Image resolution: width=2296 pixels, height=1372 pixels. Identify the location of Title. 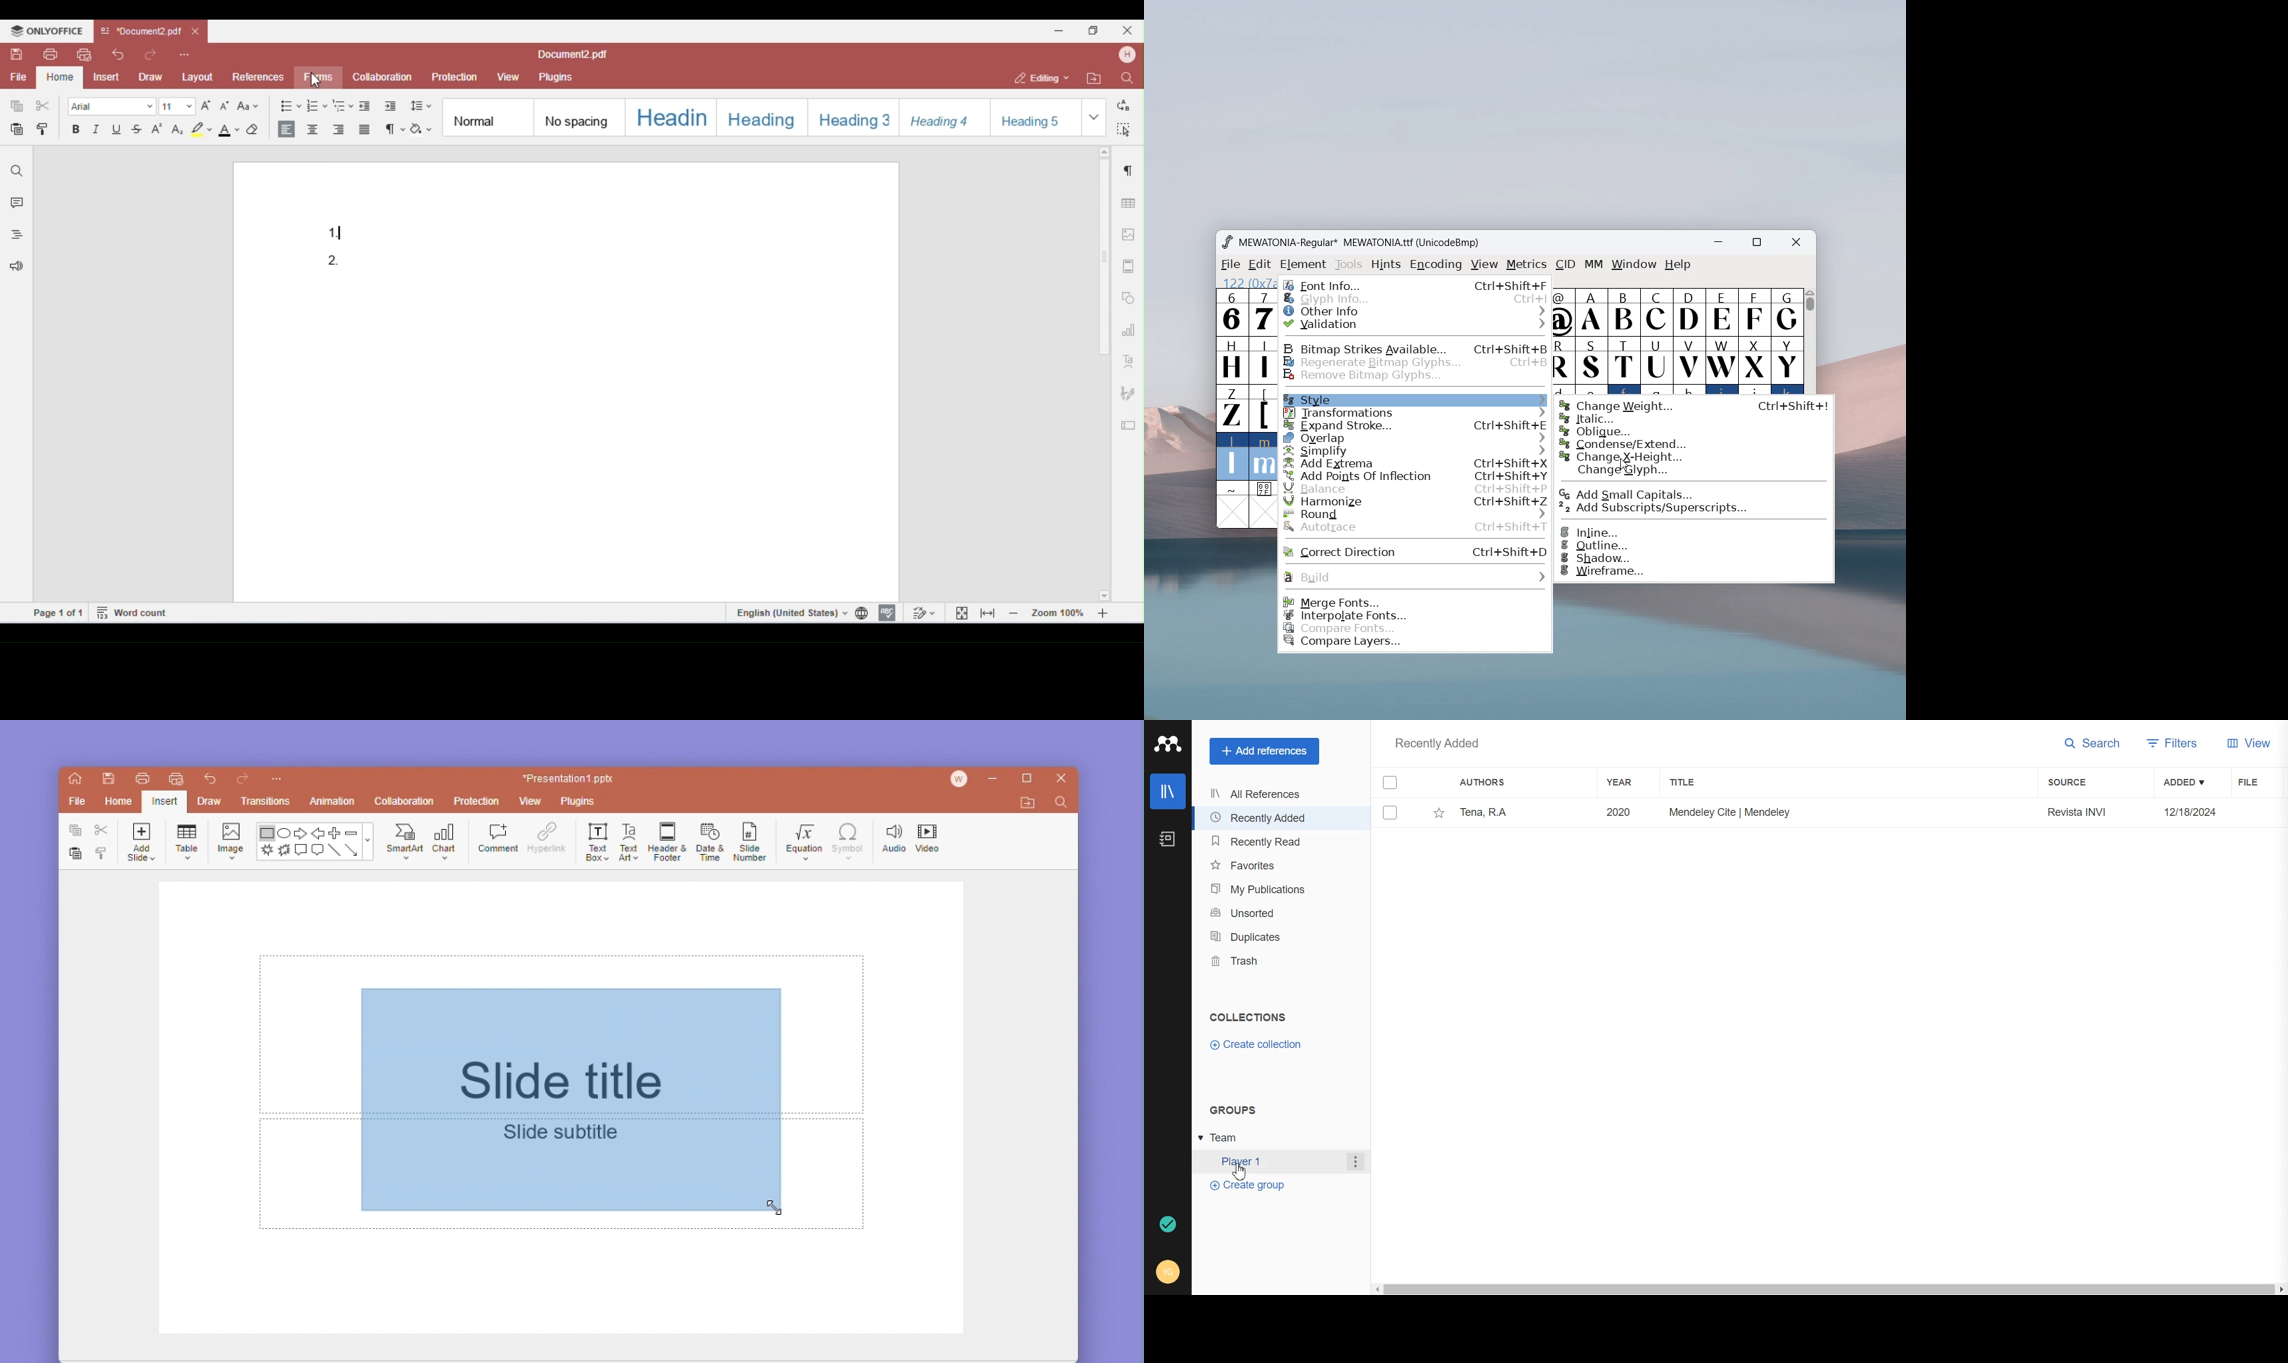
(1688, 783).